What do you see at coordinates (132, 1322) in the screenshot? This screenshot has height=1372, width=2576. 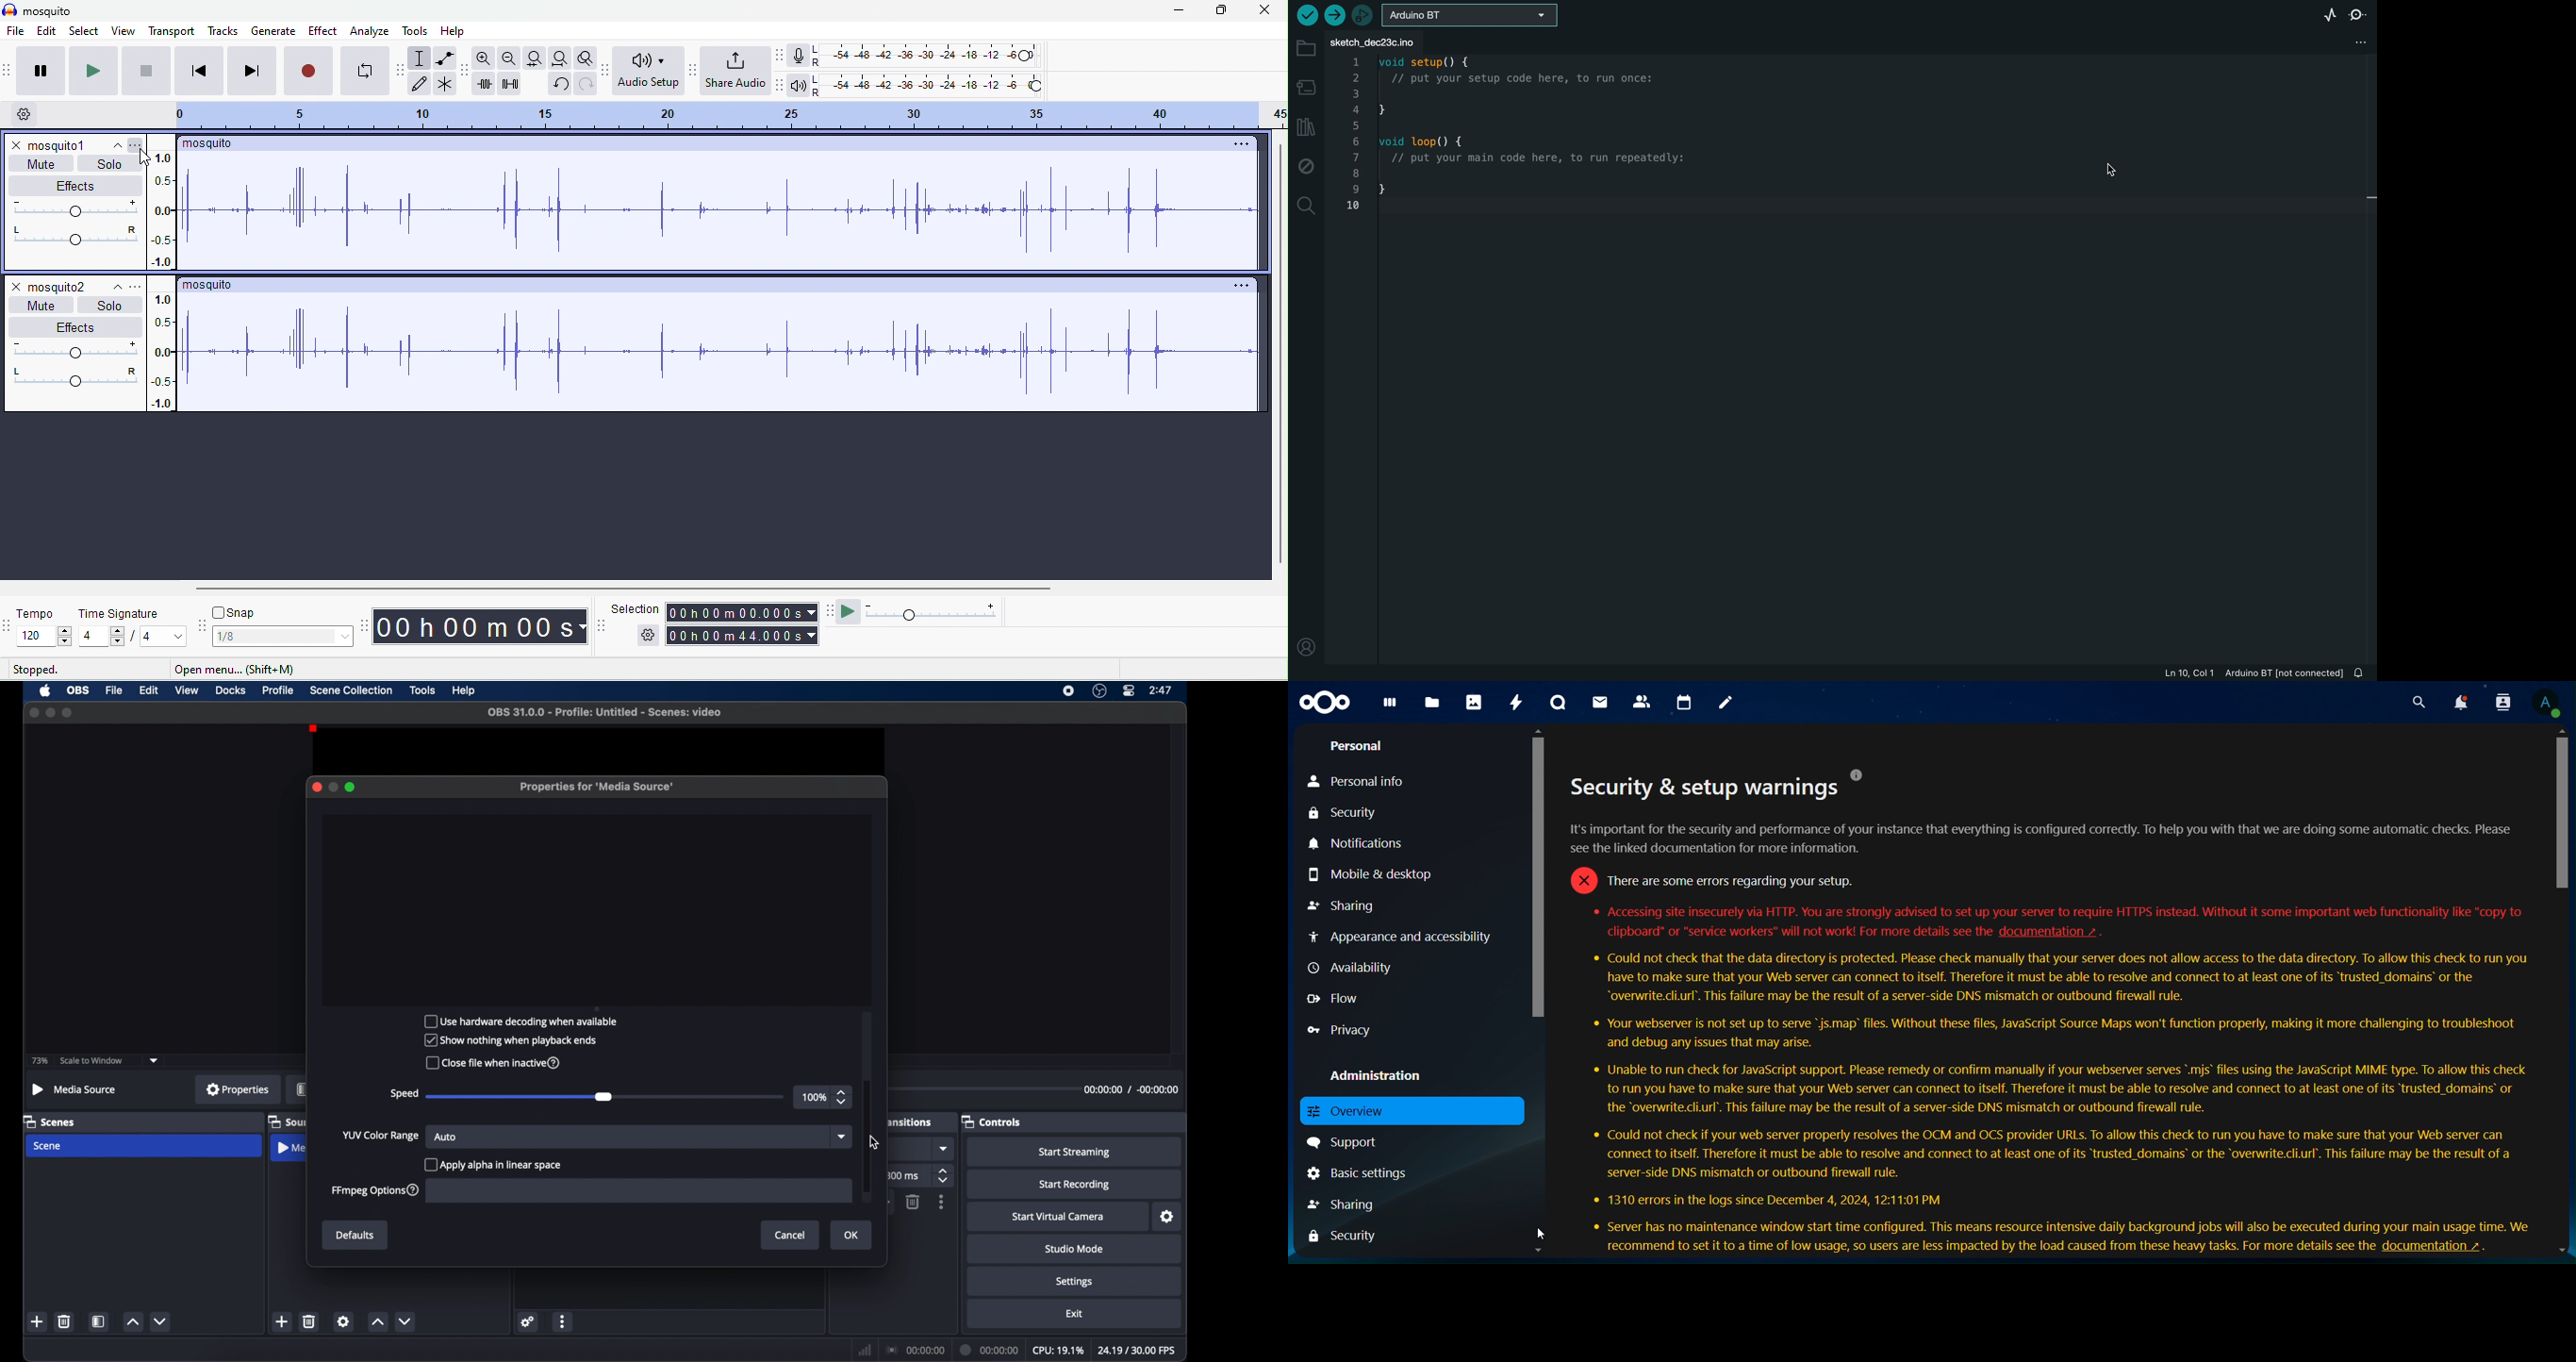 I see `increment button` at bounding box center [132, 1322].